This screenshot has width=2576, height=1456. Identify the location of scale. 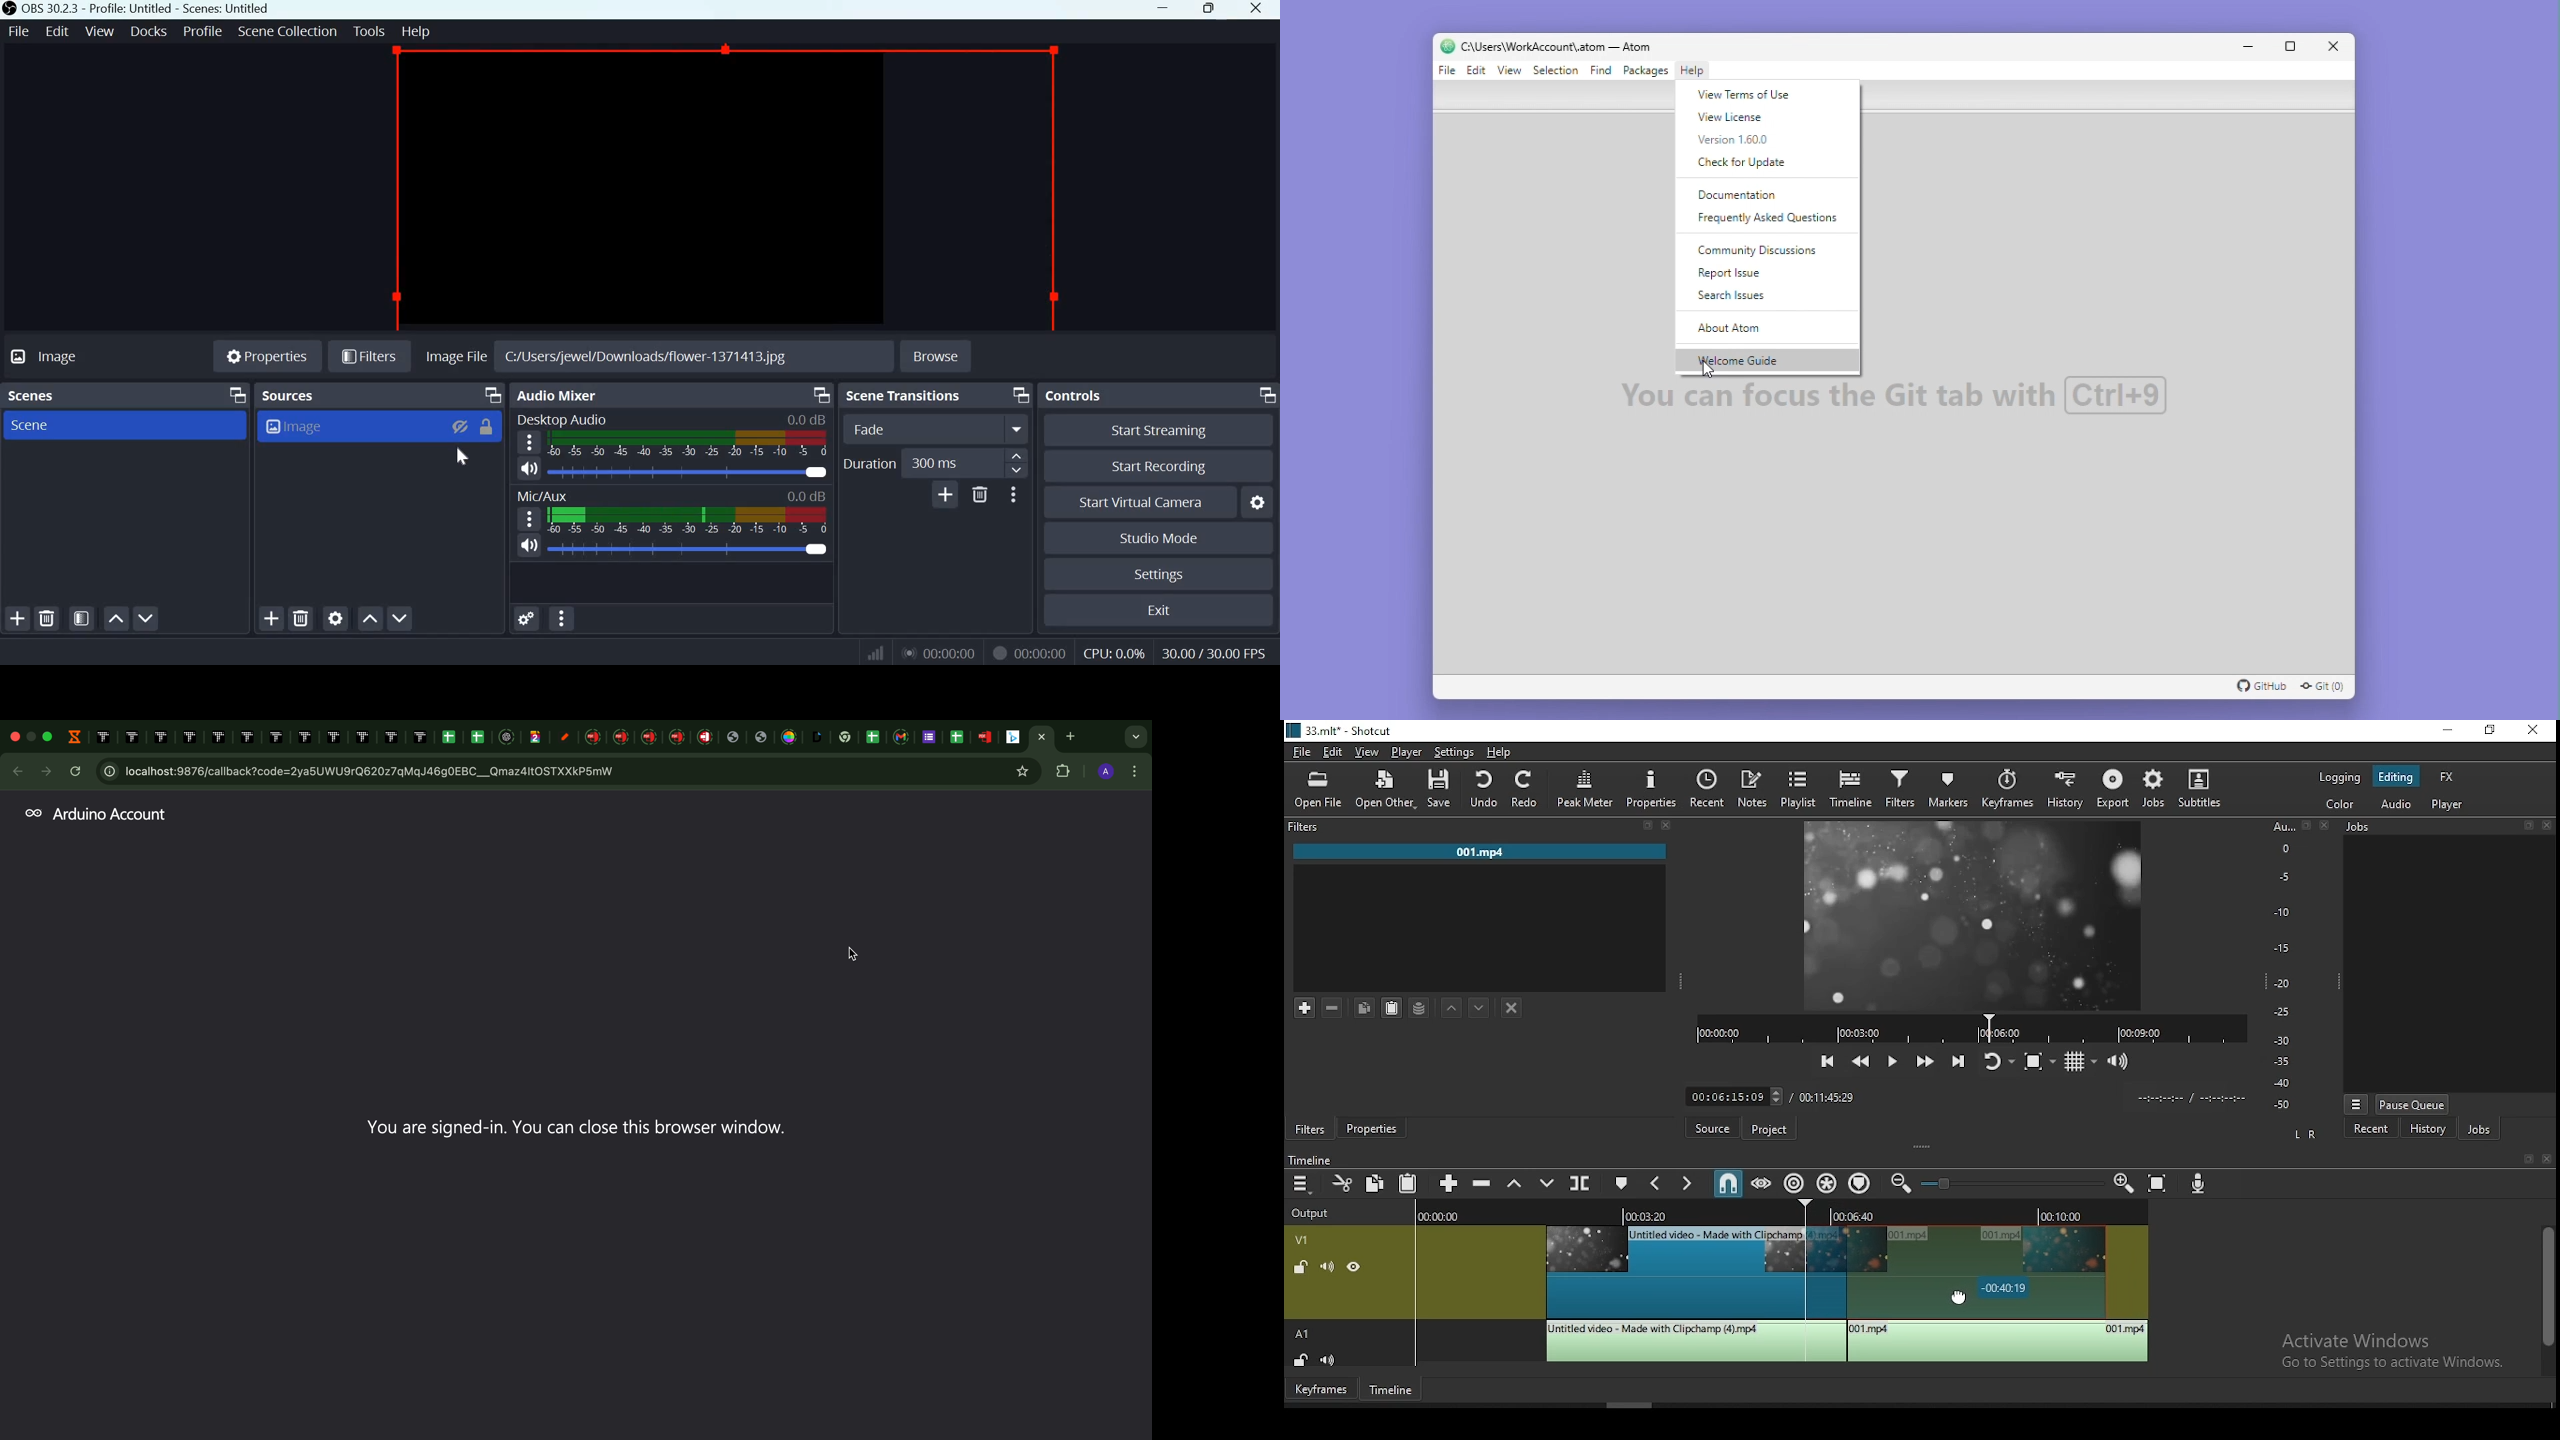
(2287, 965).